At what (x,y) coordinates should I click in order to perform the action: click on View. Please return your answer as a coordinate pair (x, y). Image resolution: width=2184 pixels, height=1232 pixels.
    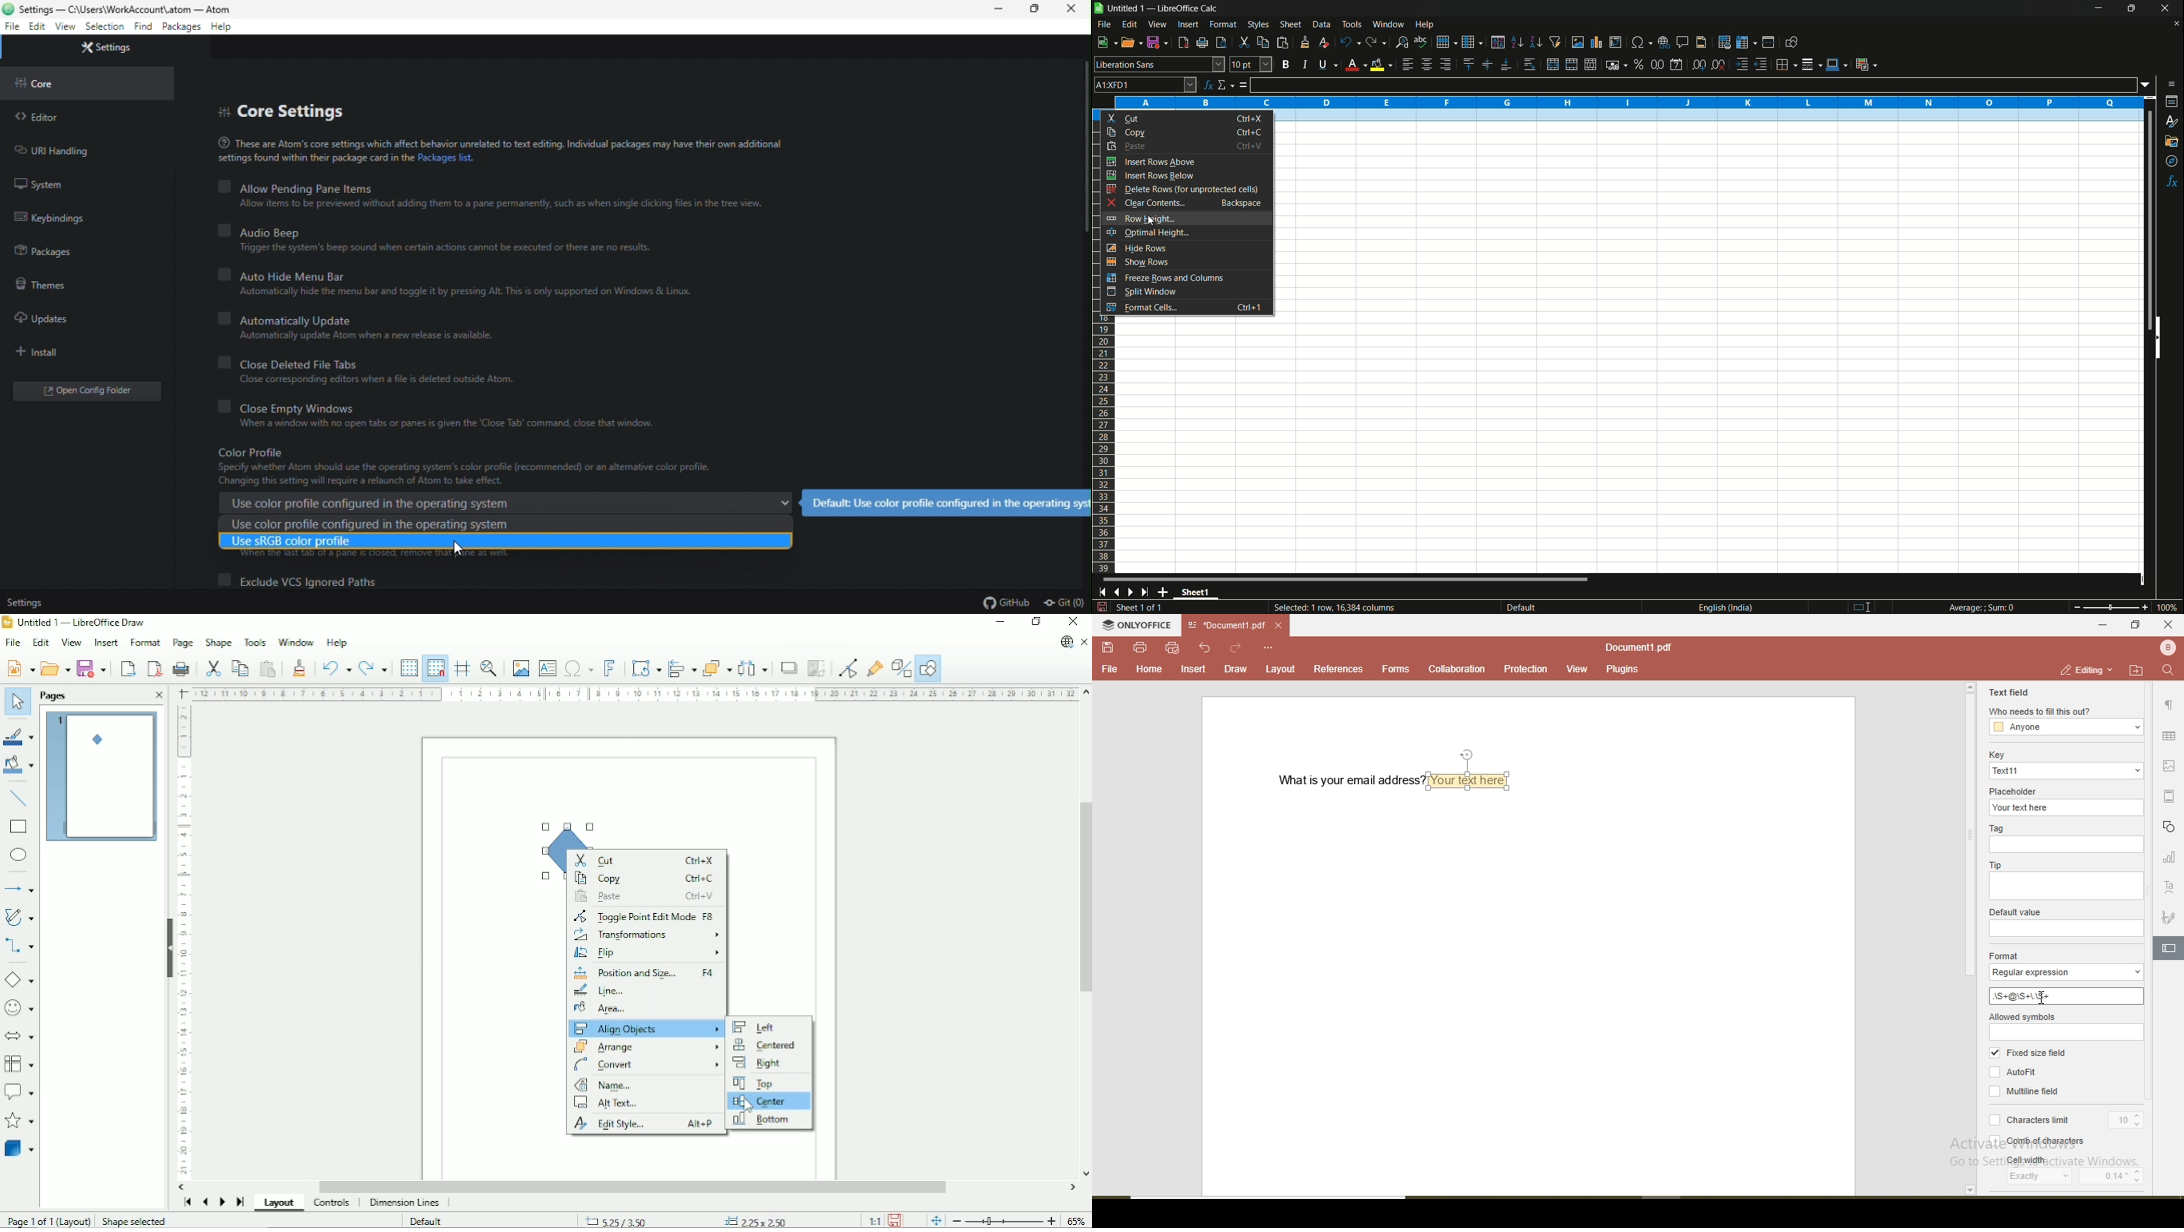
    Looking at the image, I should click on (73, 642).